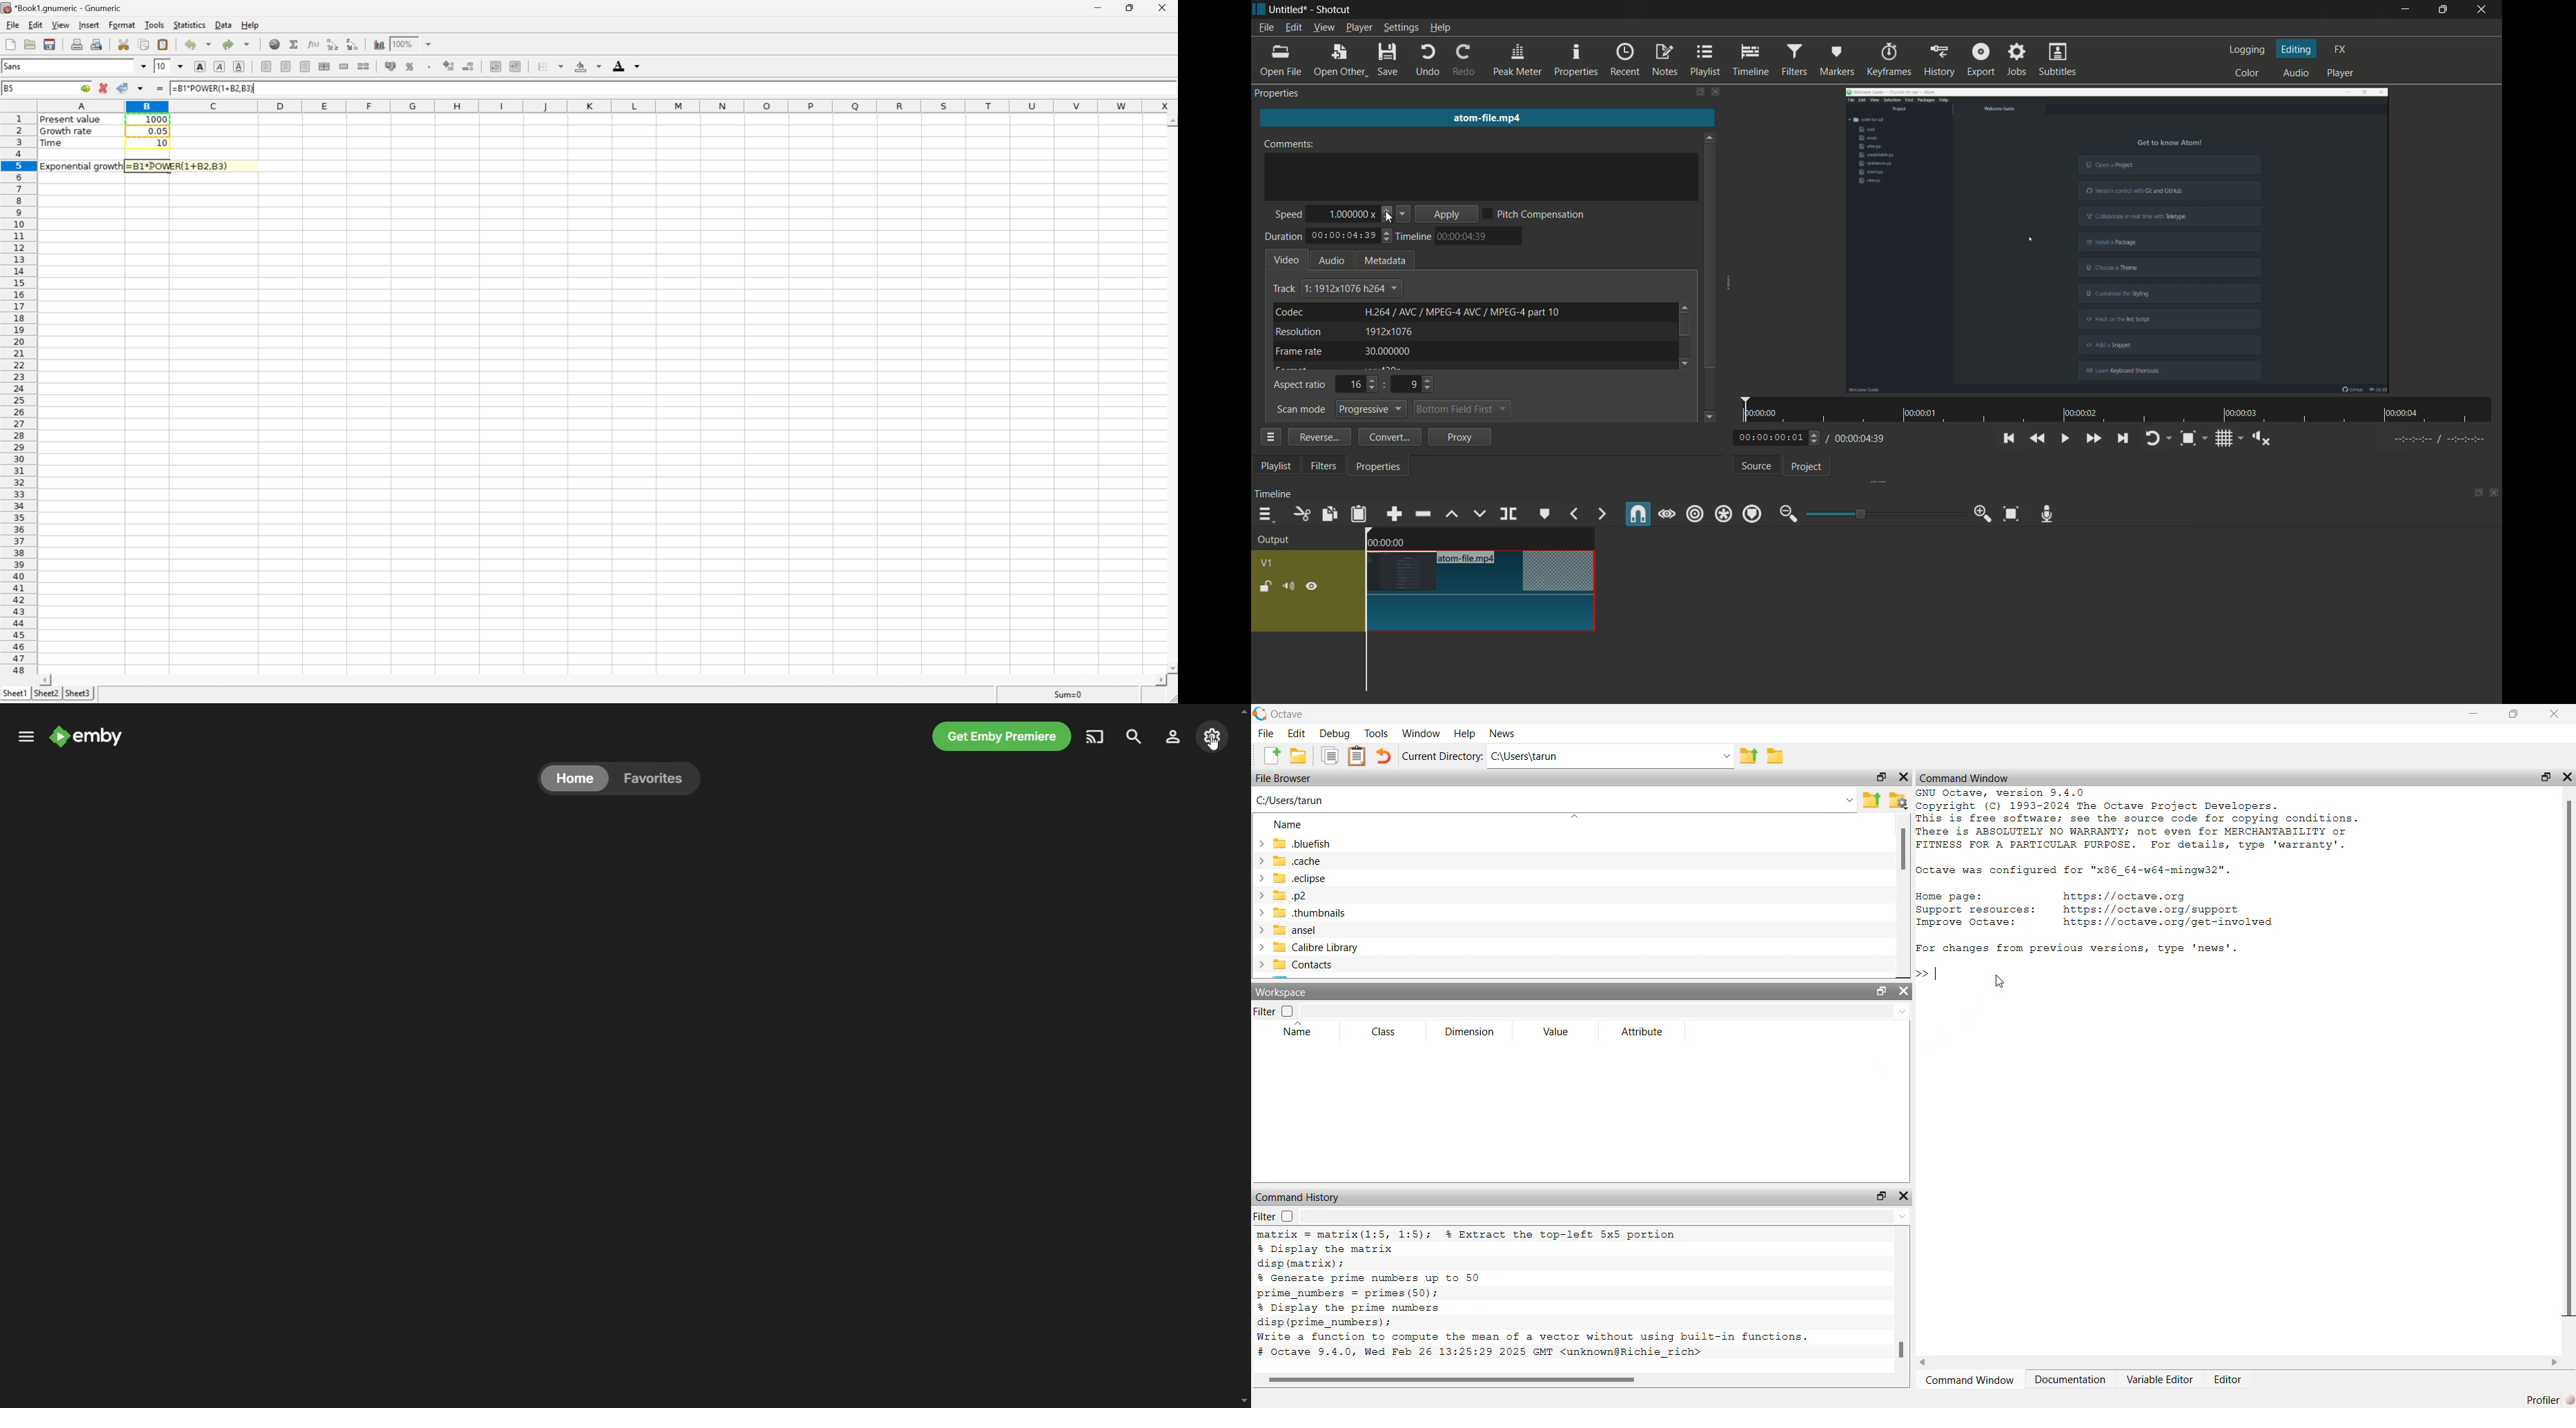 Image resolution: width=2576 pixels, height=1428 pixels. I want to click on adjust, so click(1388, 239).